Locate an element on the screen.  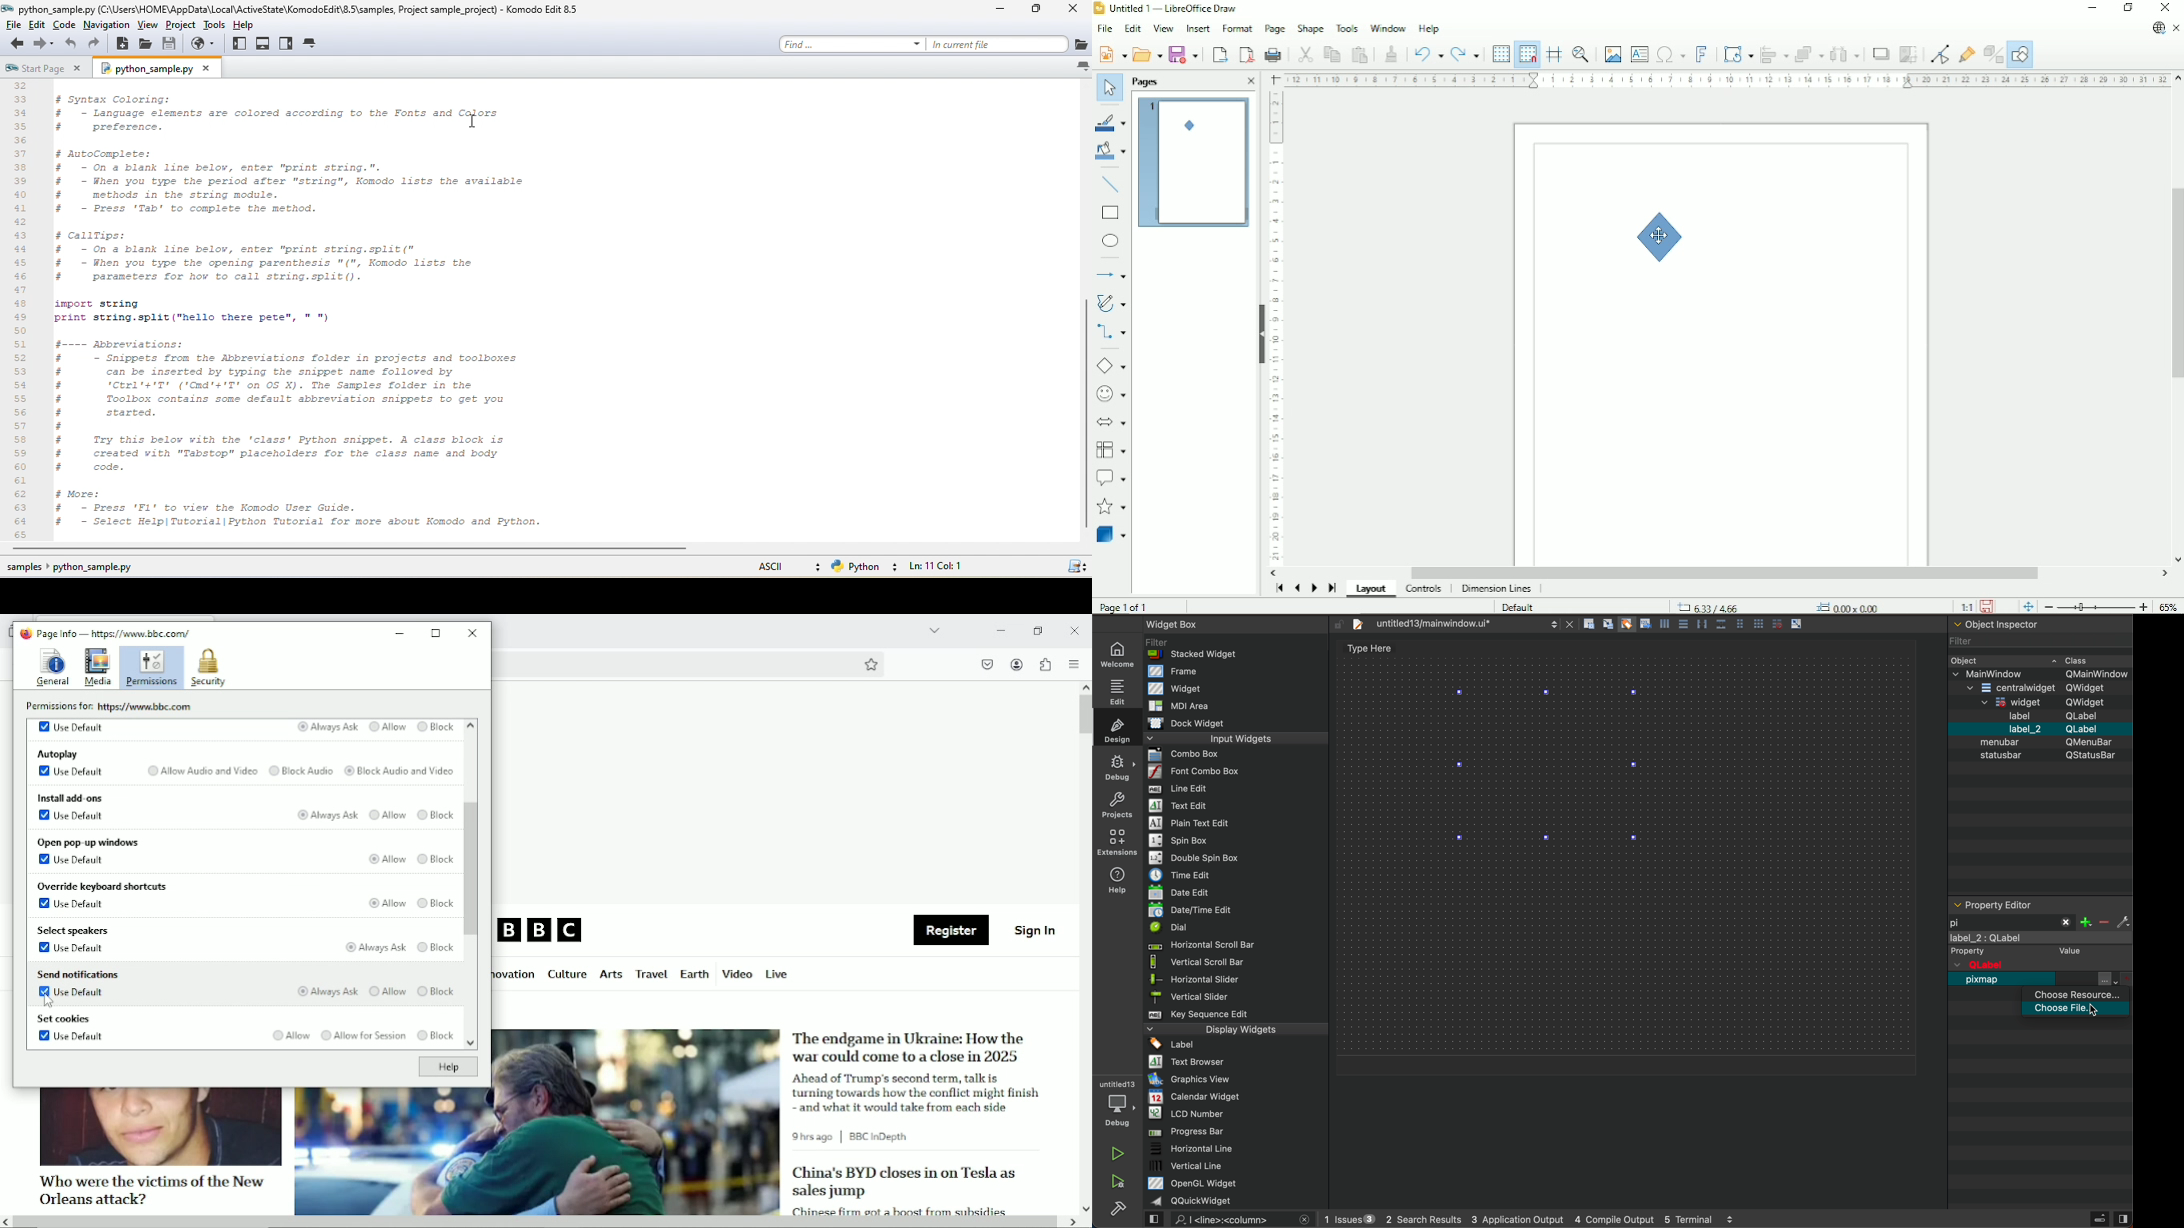
Zoom factor is located at coordinates (2168, 604).